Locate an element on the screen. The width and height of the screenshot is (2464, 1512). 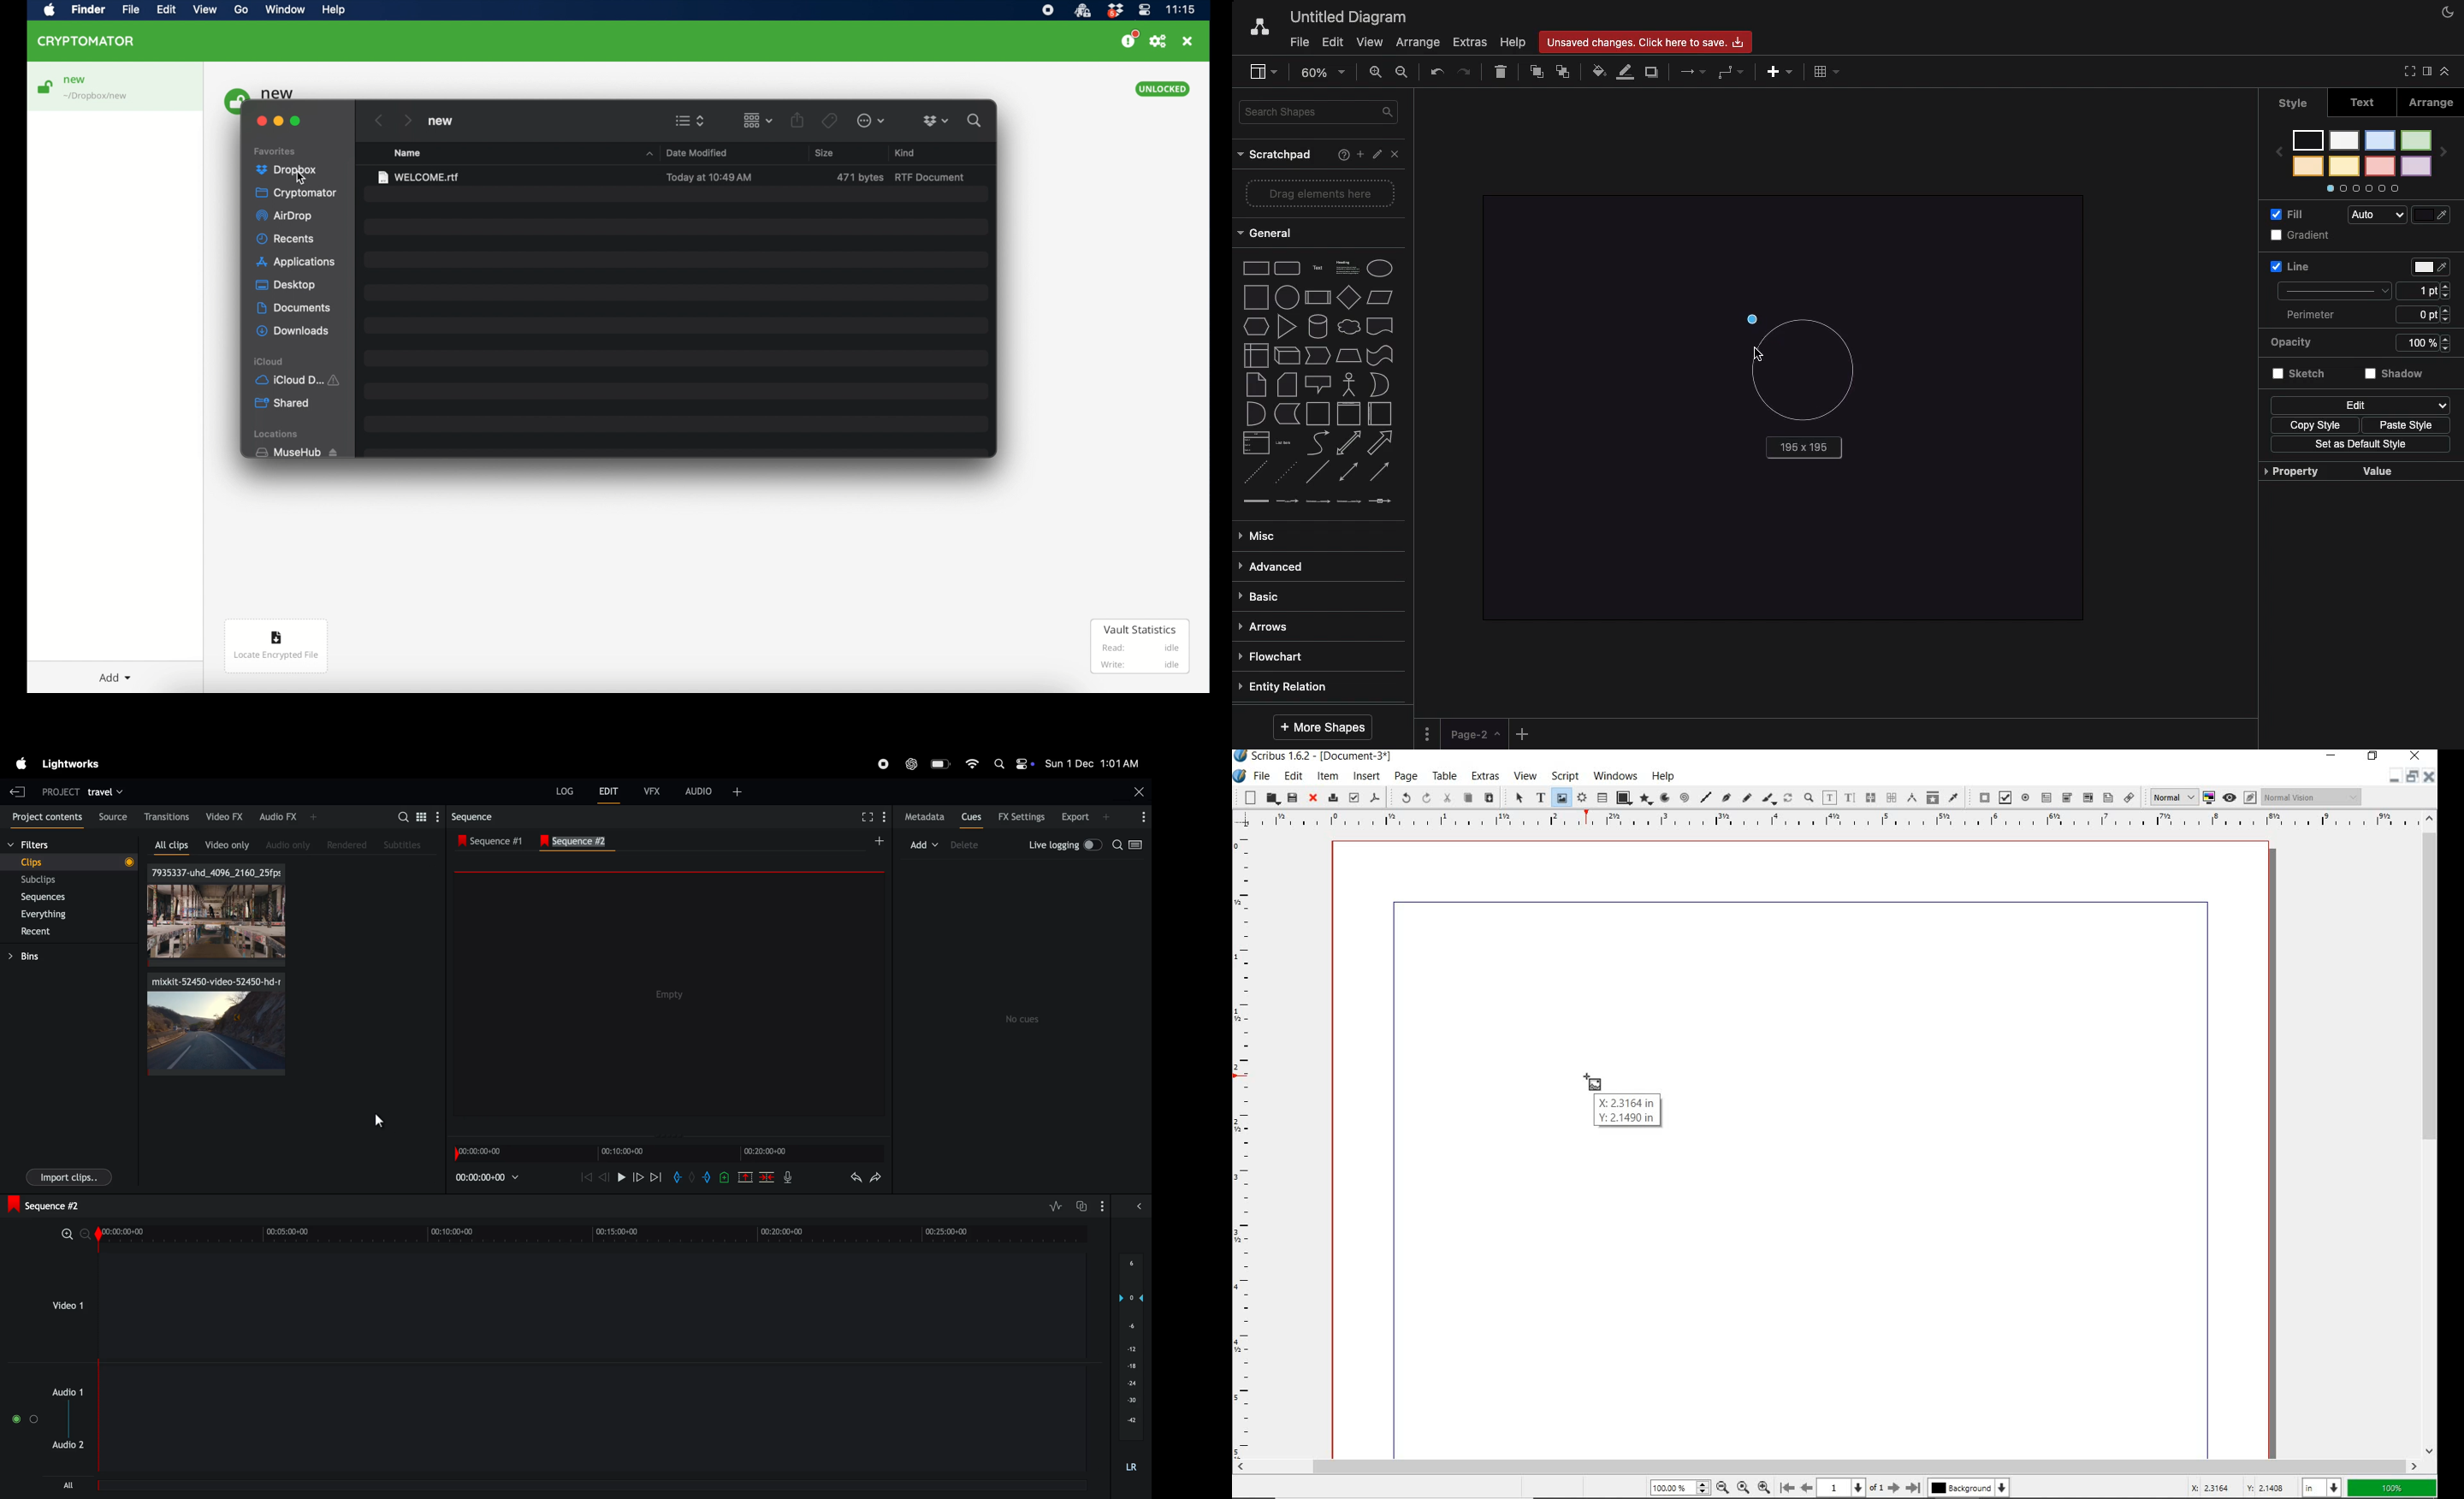
cryptomator is located at coordinates (87, 41).